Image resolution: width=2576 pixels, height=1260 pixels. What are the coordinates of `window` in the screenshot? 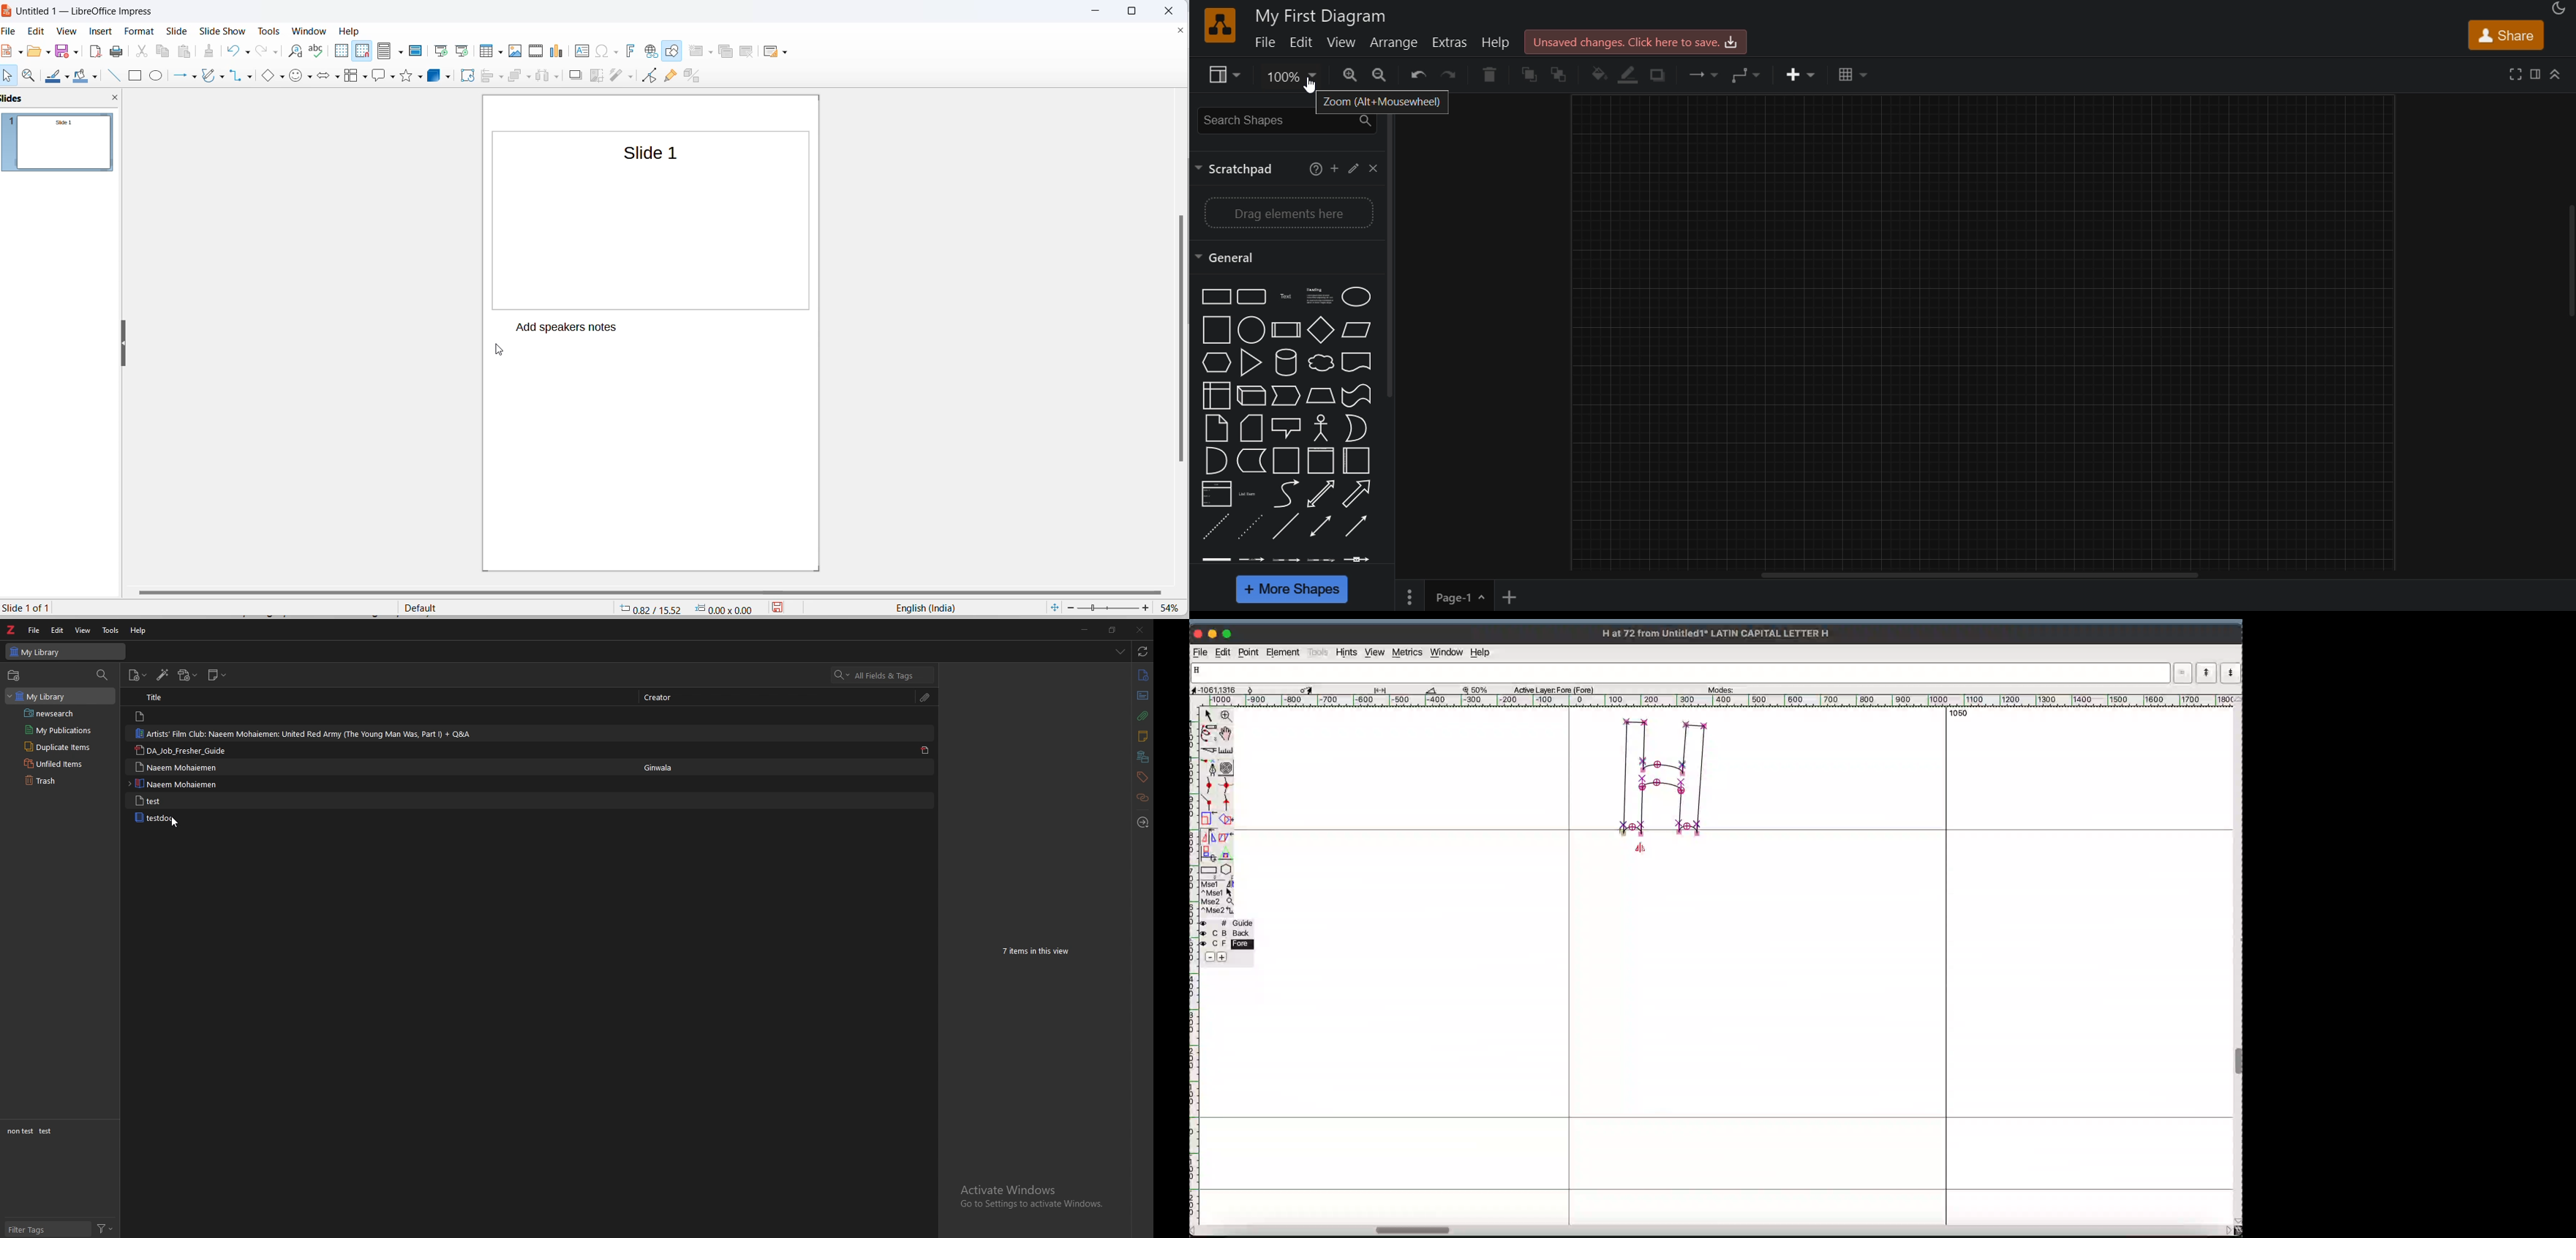 It's located at (1445, 651).